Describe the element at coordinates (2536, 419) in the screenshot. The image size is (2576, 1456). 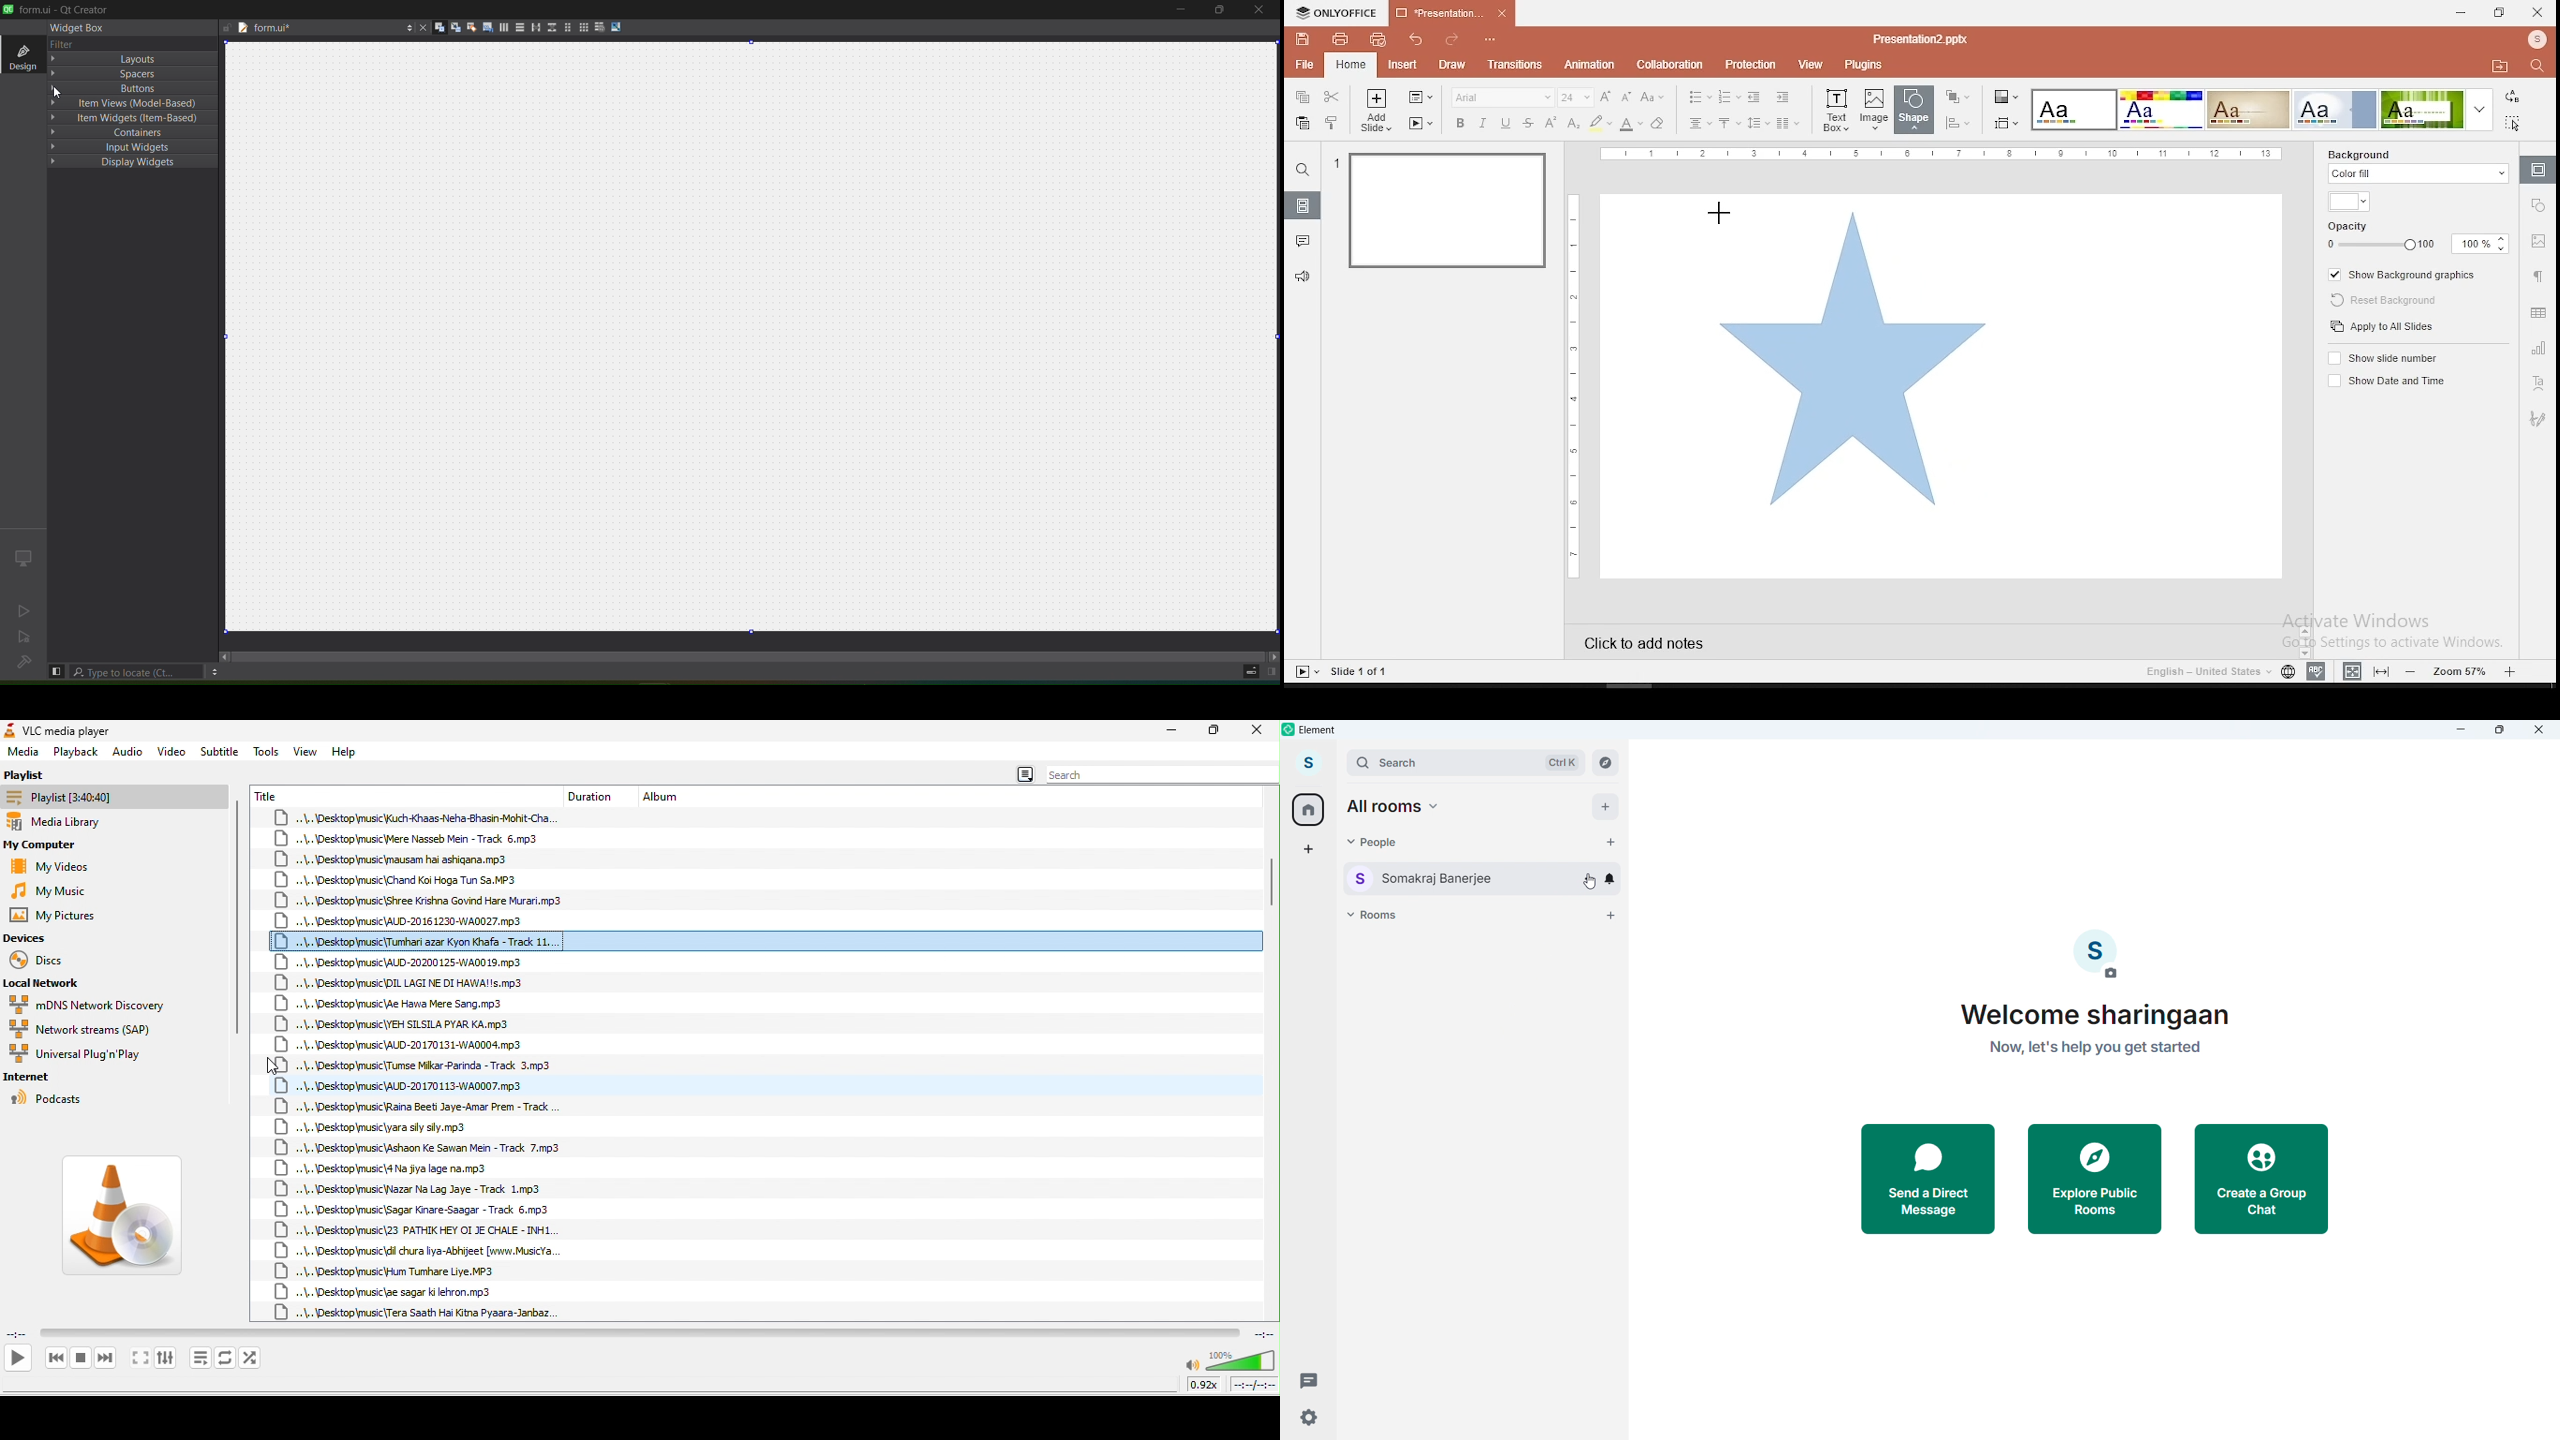
I see `` at that location.